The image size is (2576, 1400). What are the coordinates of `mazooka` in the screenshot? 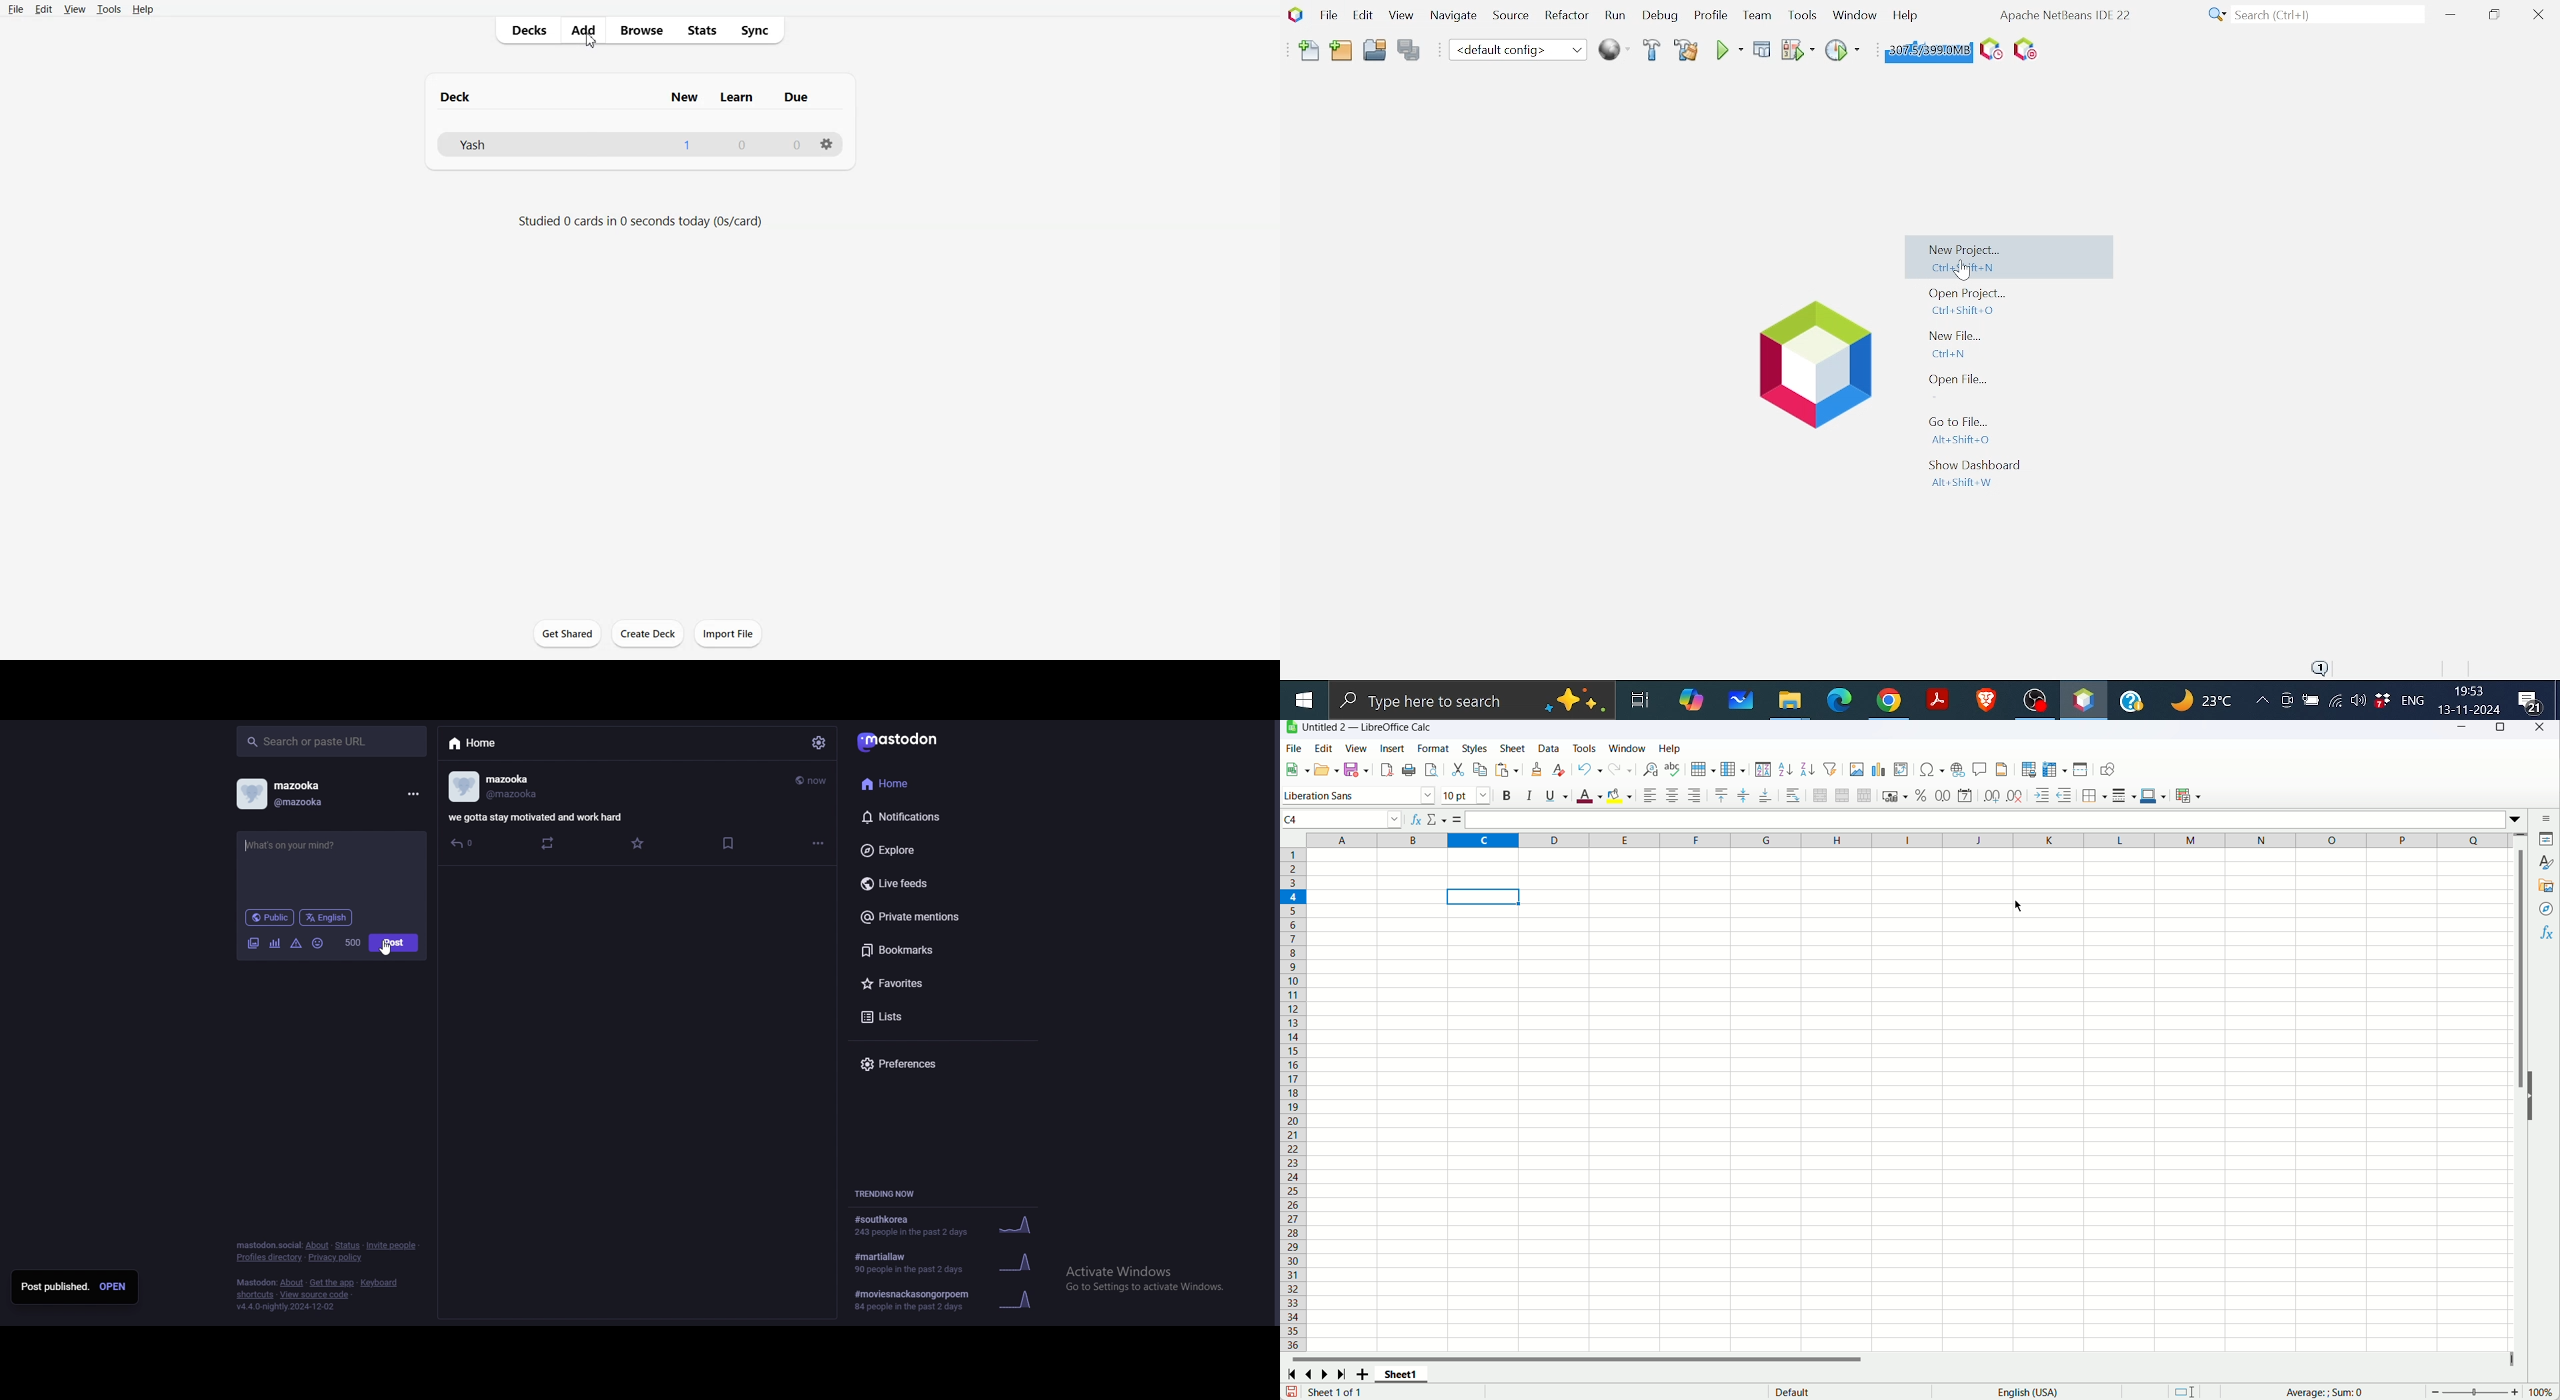 It's located at (531, 777).